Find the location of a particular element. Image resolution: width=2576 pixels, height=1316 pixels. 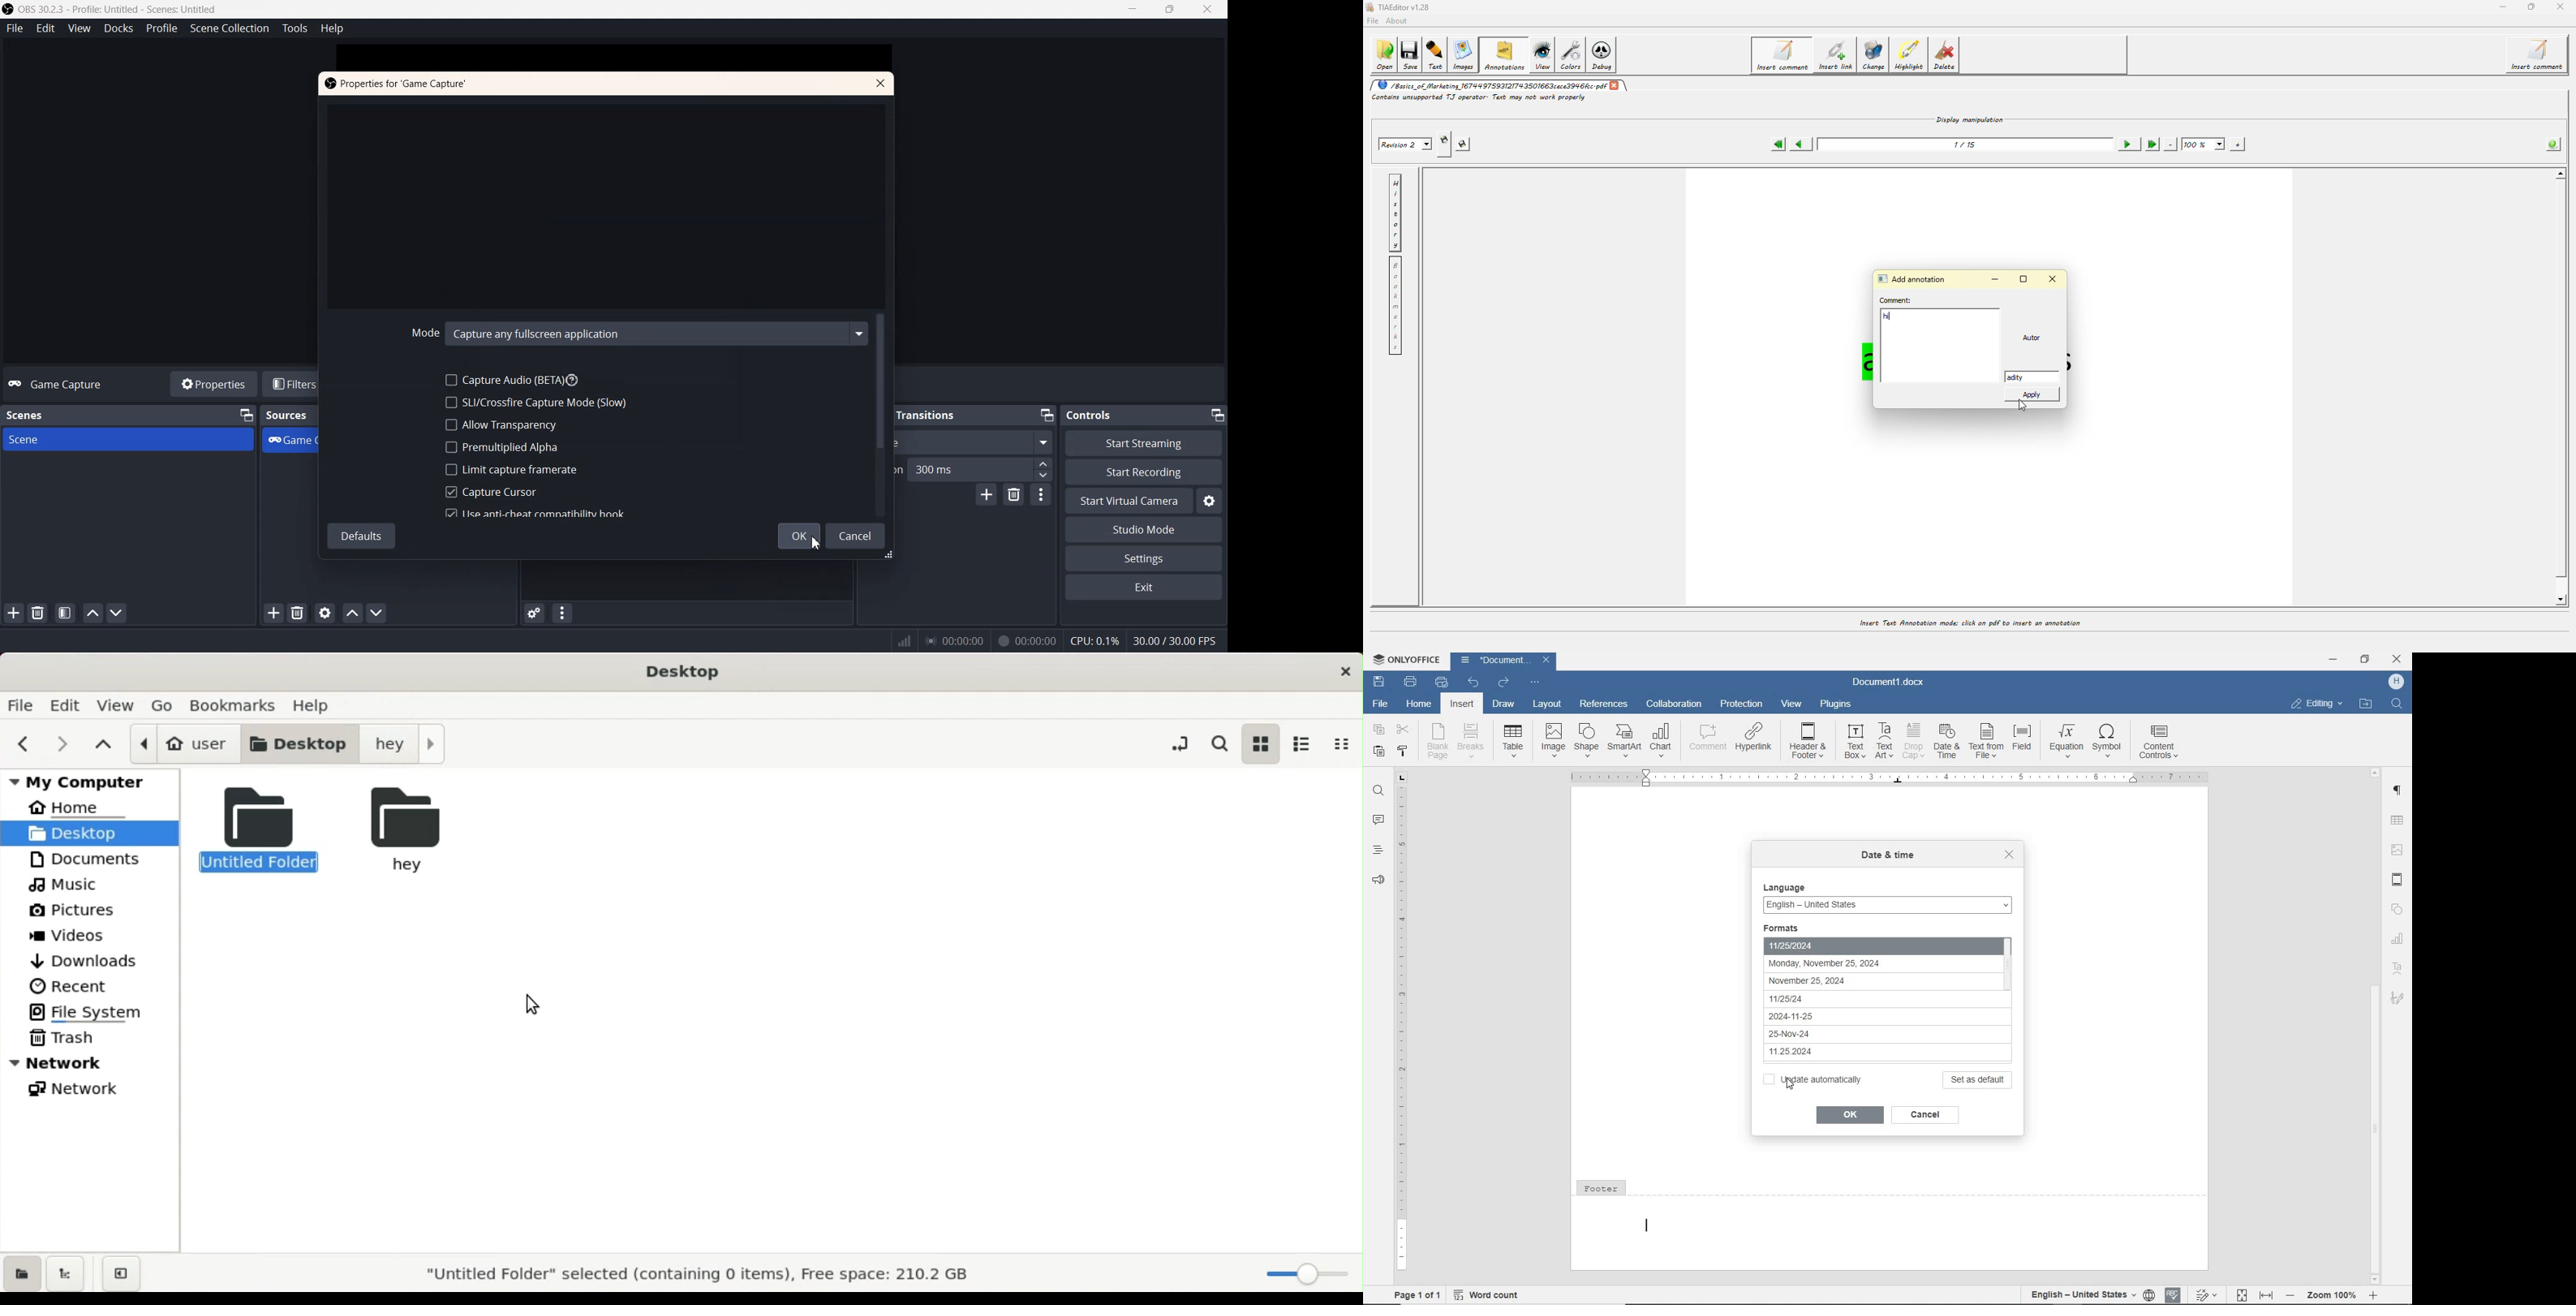

image is located at coordinates (1554, 739).